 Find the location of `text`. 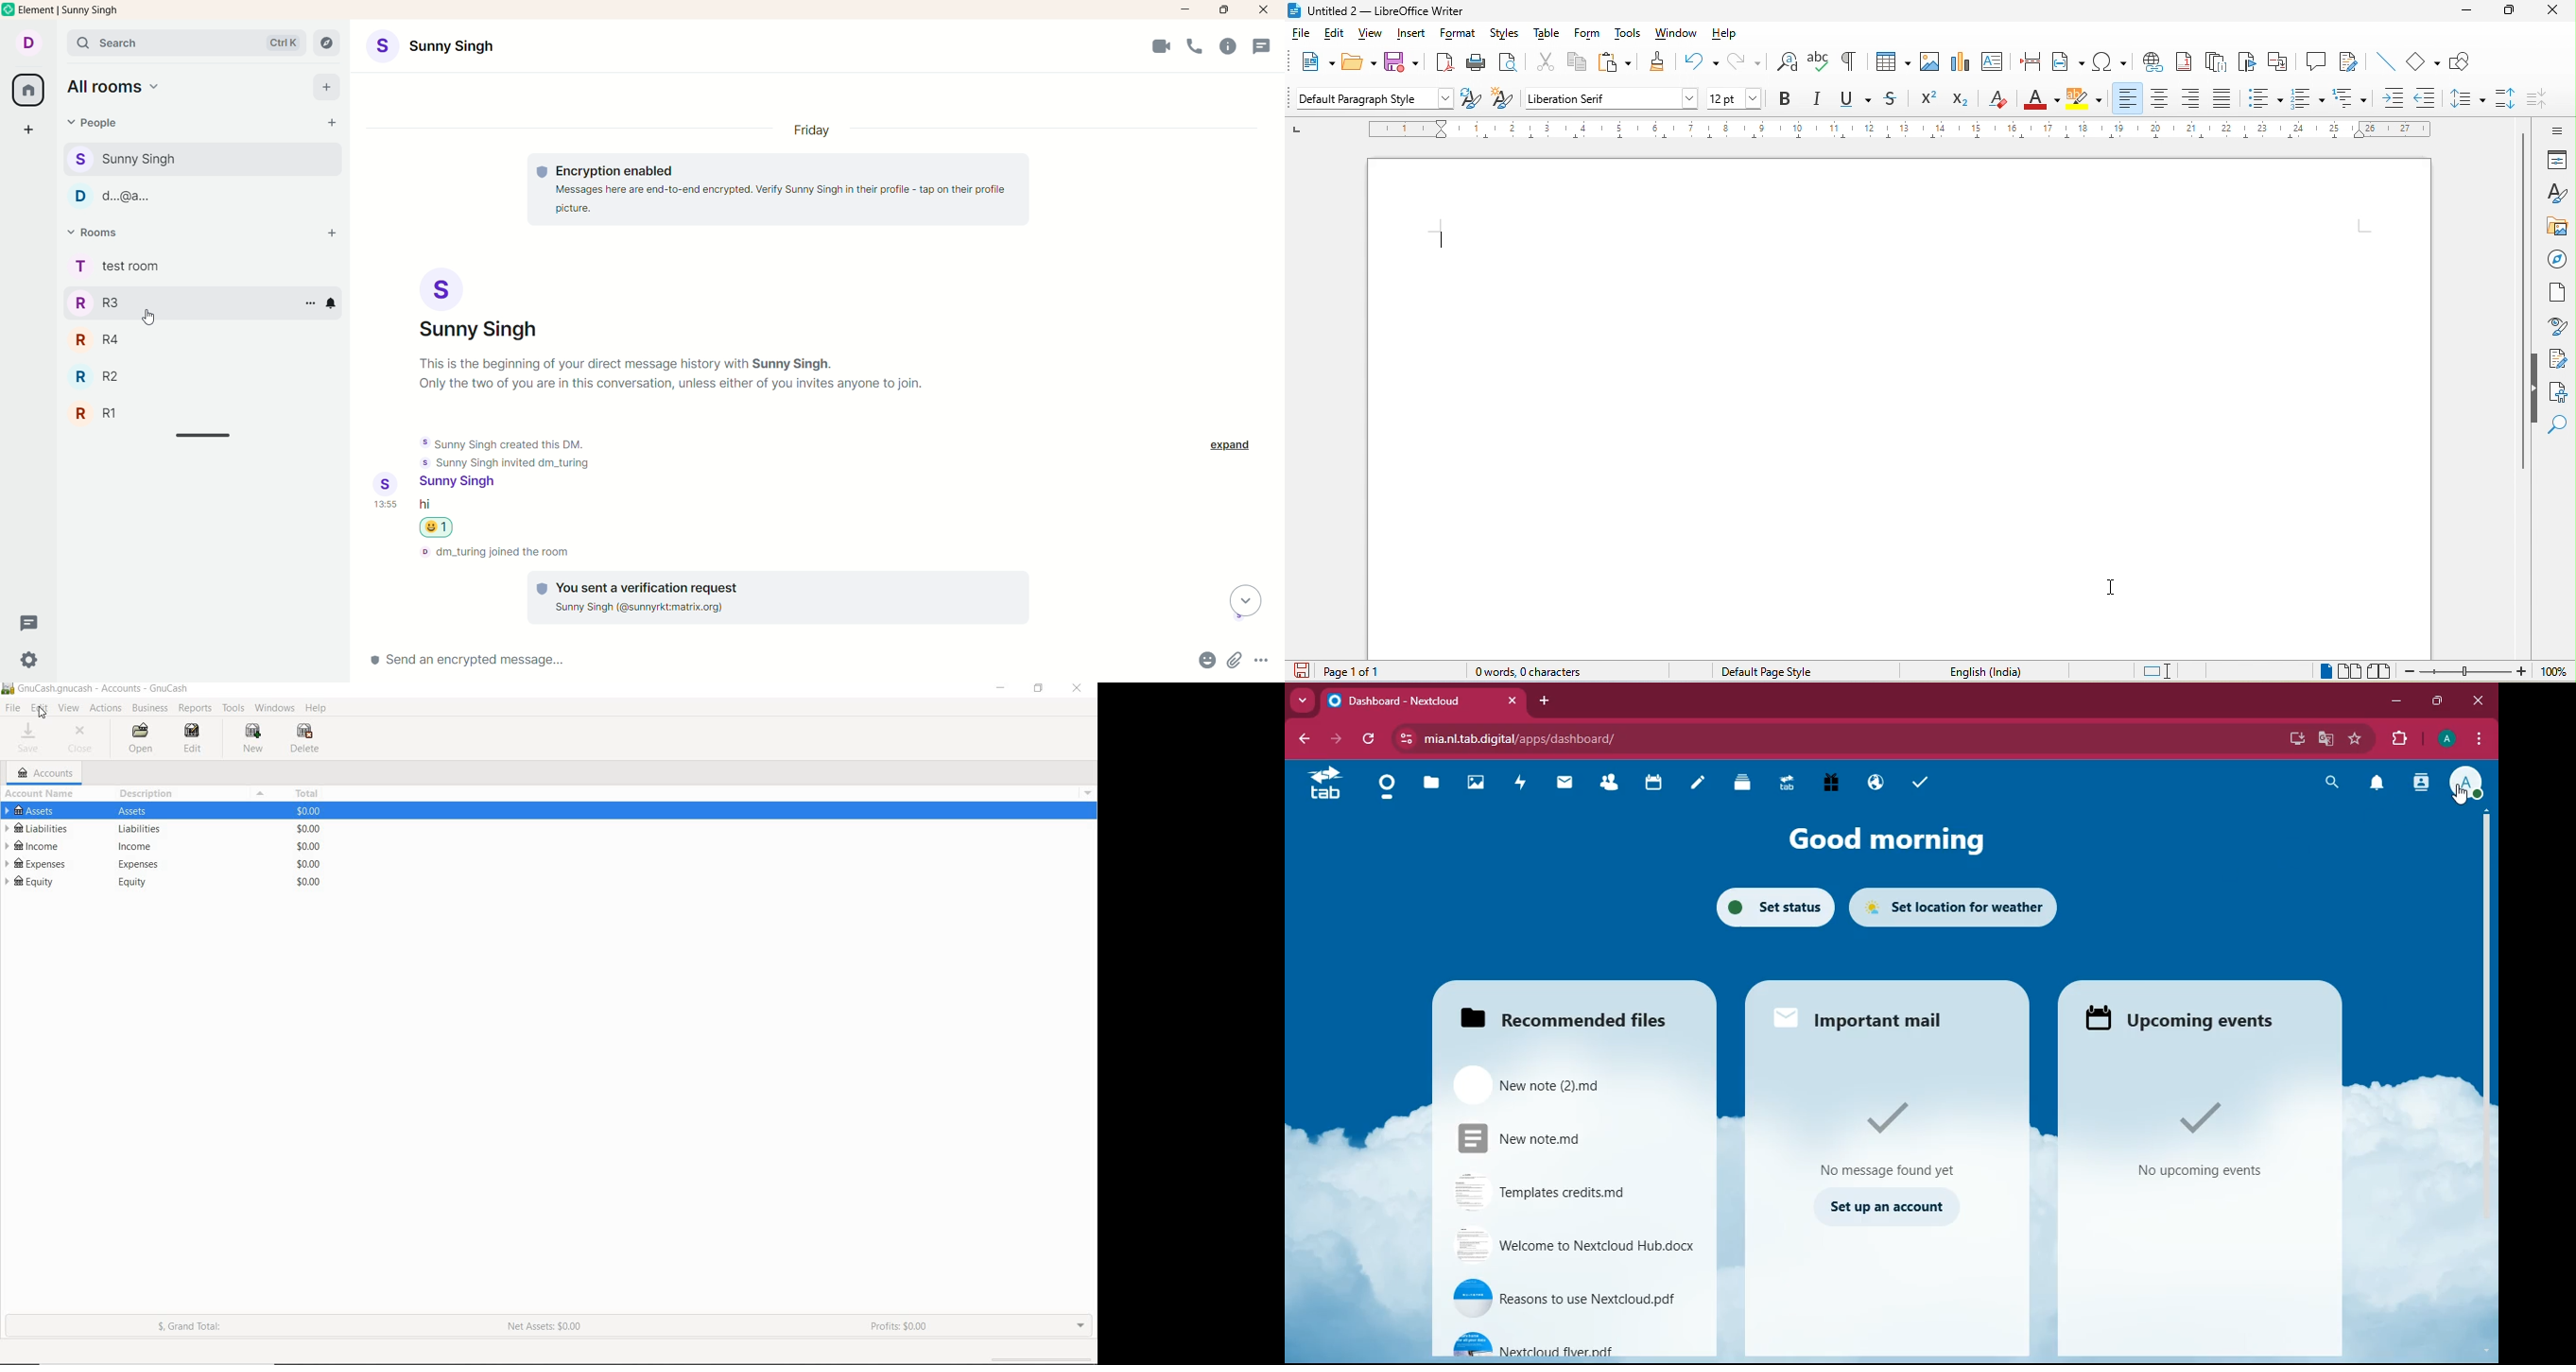

text is located at coordinates (769, 597).